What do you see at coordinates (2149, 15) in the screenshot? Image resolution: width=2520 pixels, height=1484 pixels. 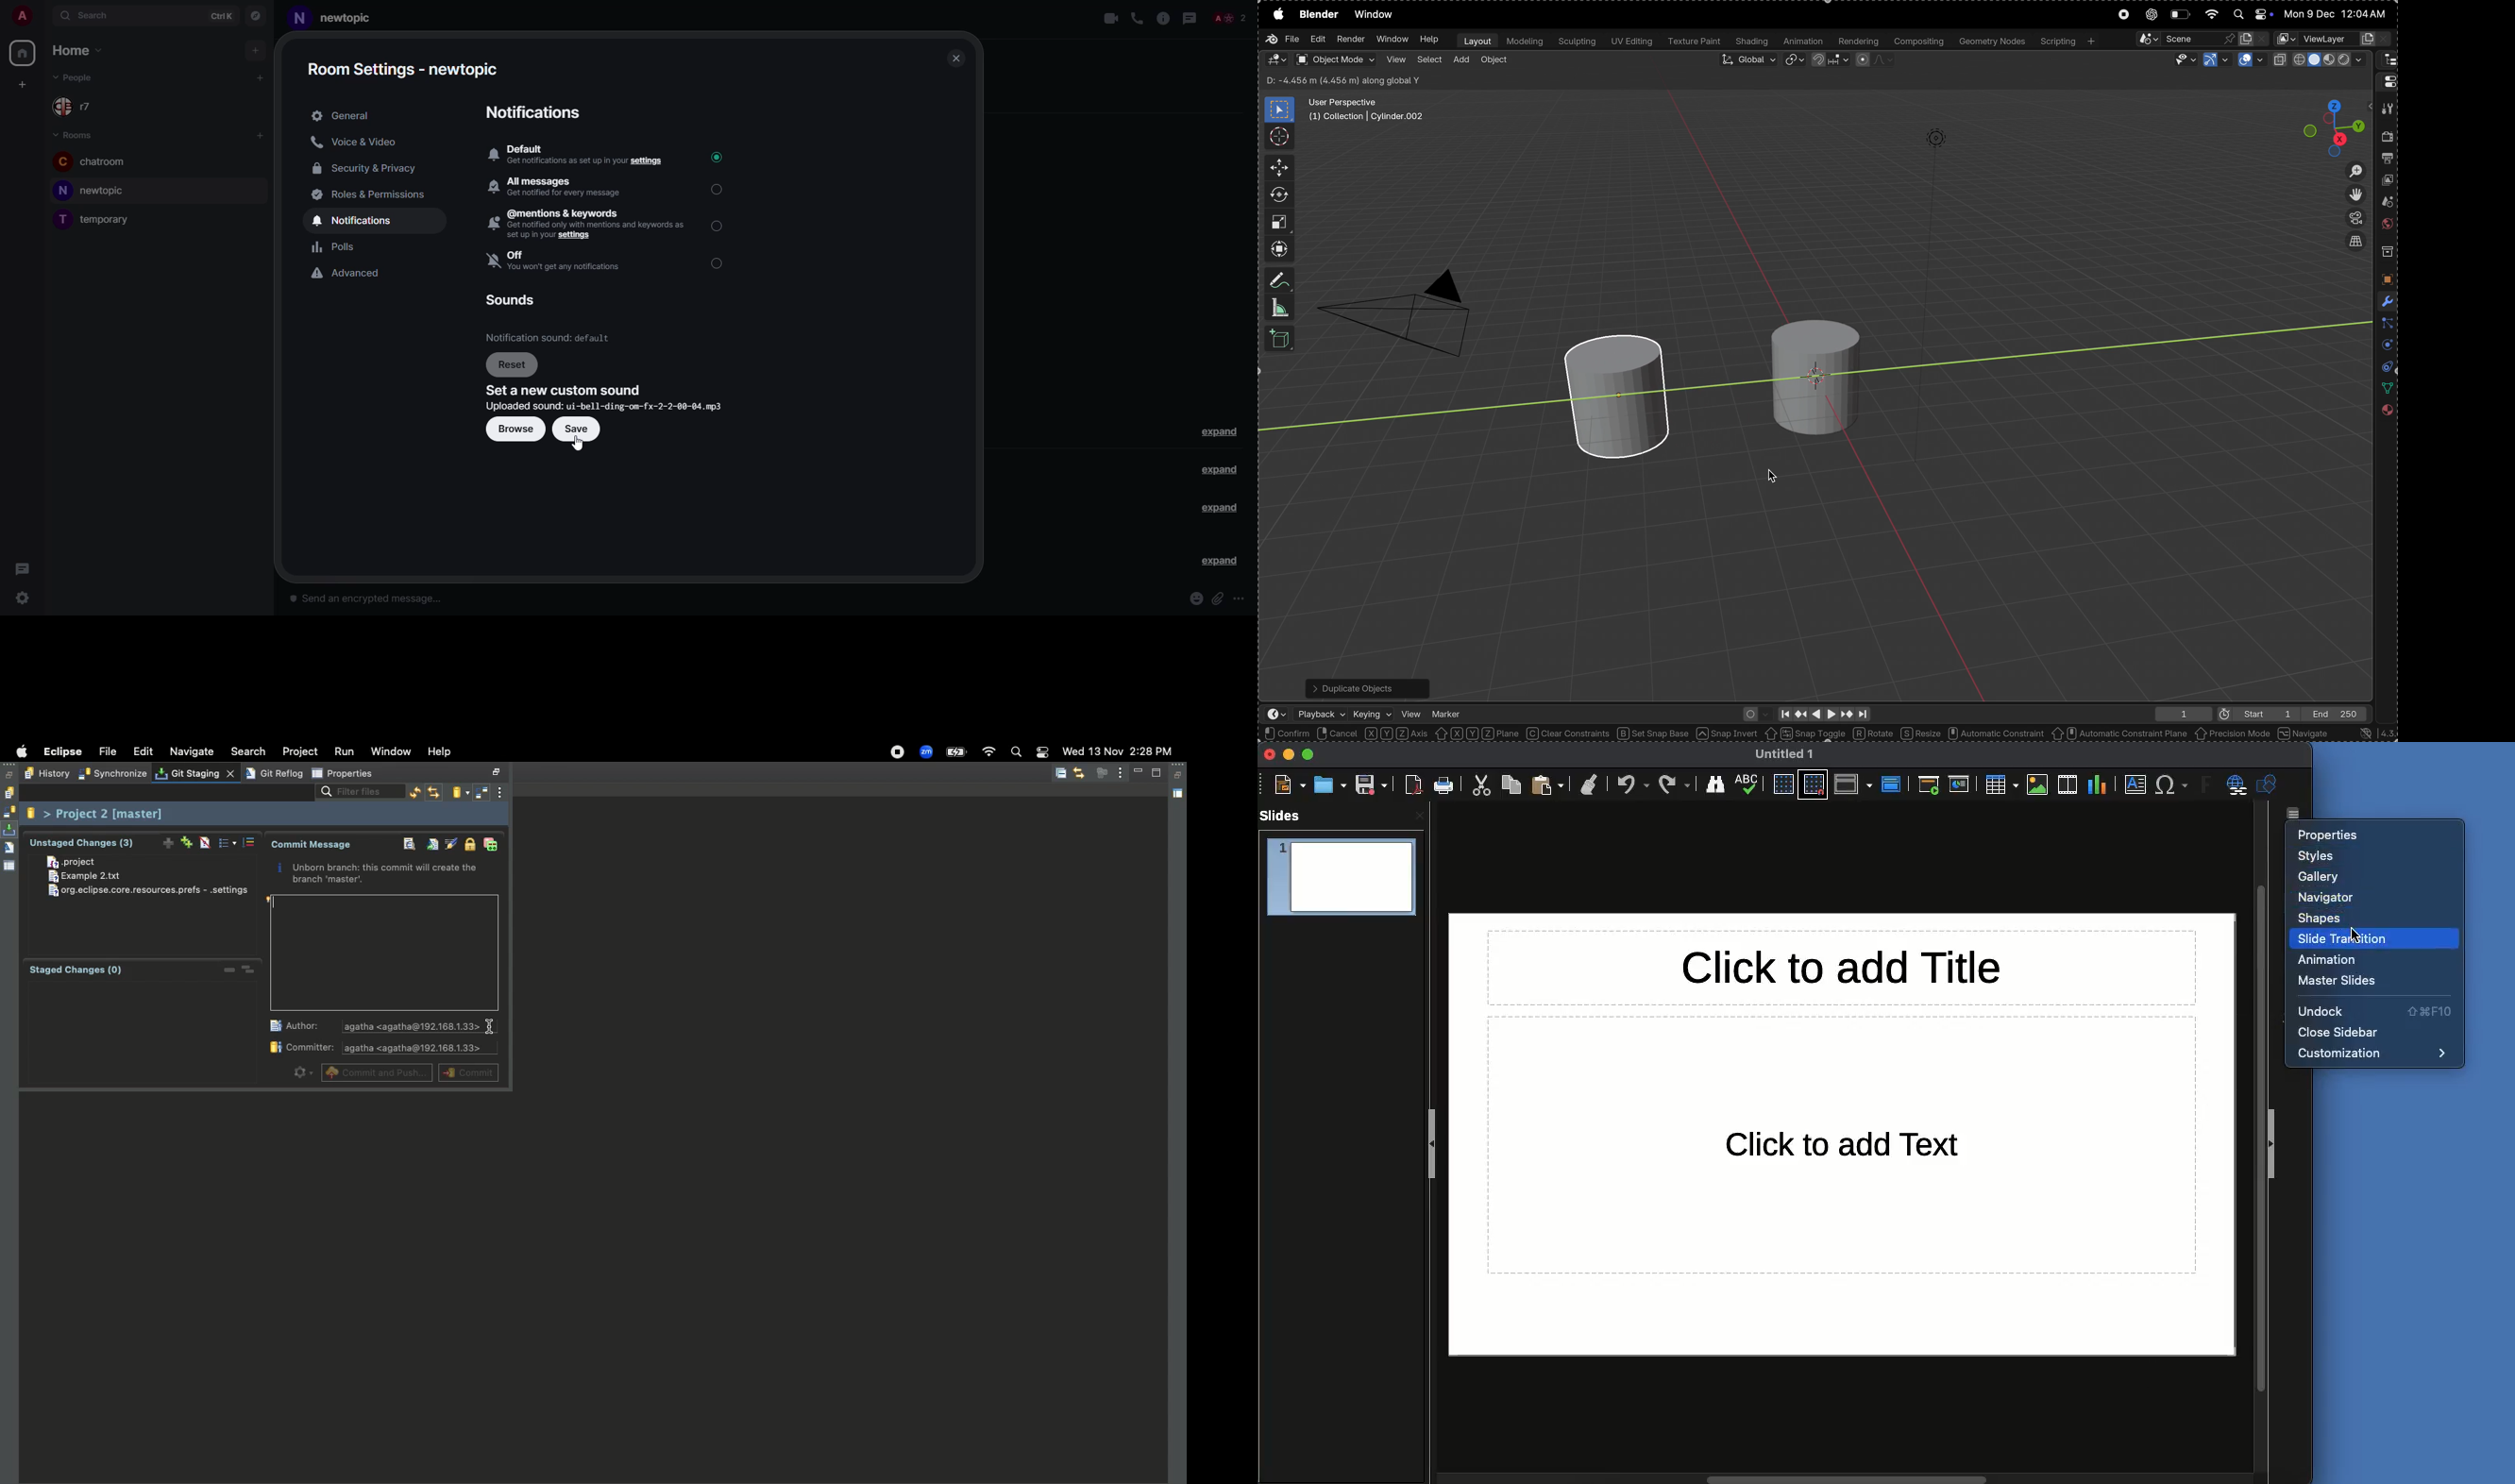 I see `chatgpt` at bounding box center [2149, 15].